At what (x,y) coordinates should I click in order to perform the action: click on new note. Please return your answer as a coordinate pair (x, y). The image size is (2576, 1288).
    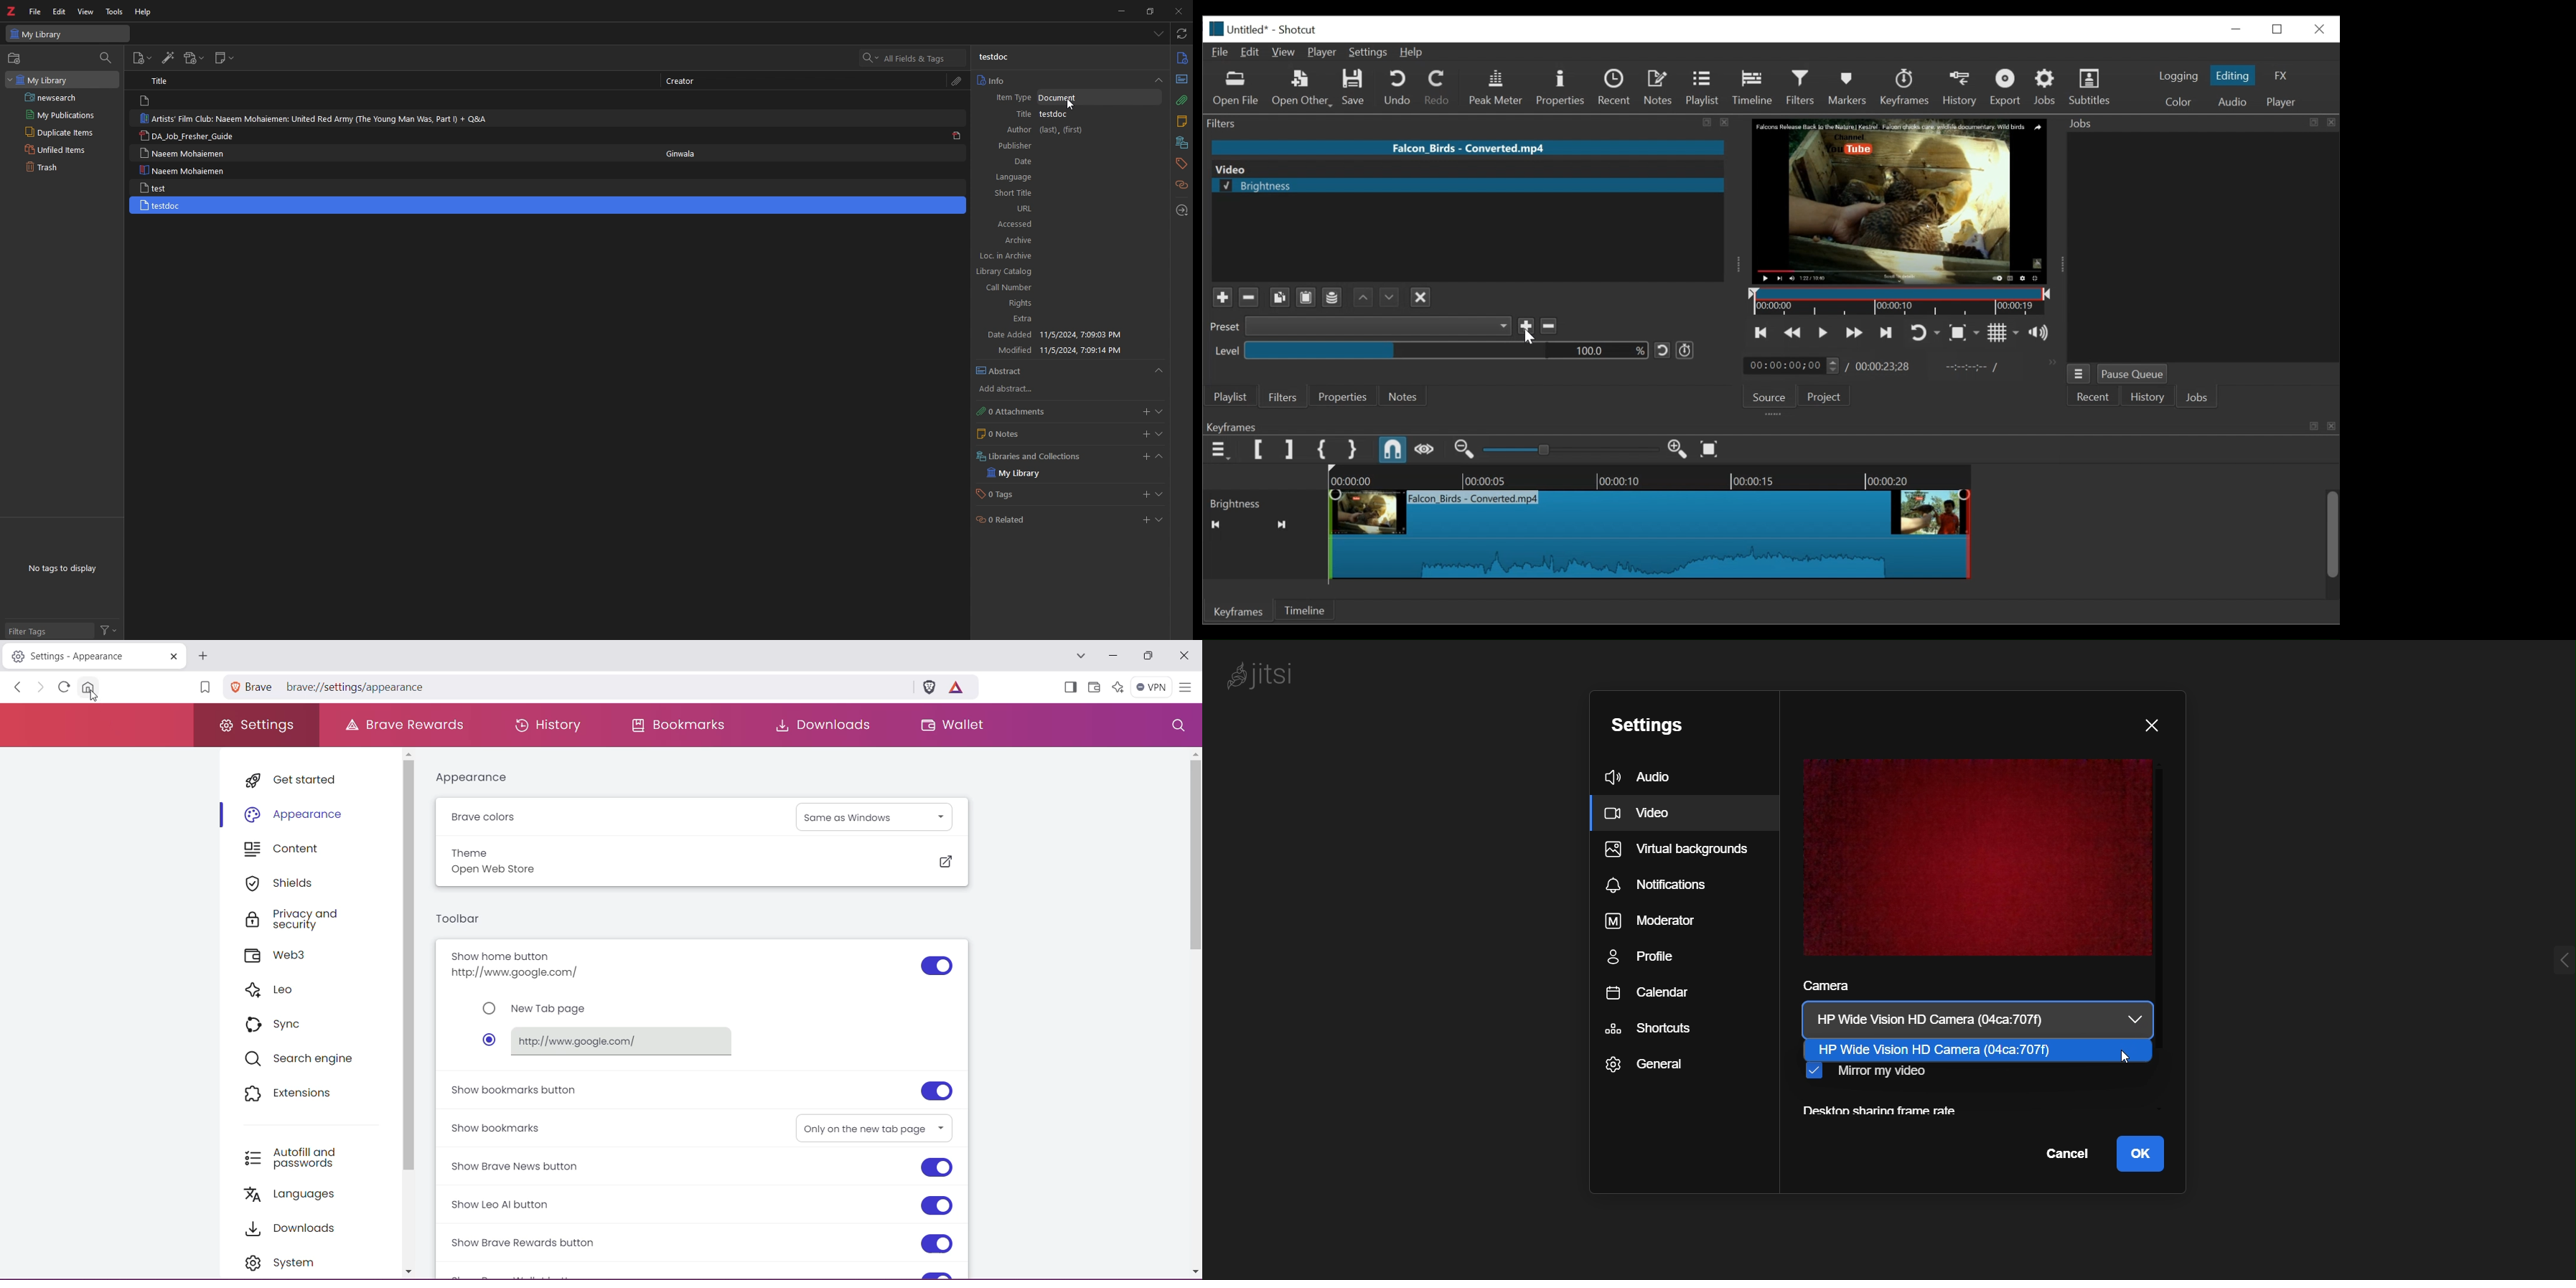
    Looking at the image, I should click on (224, 58).